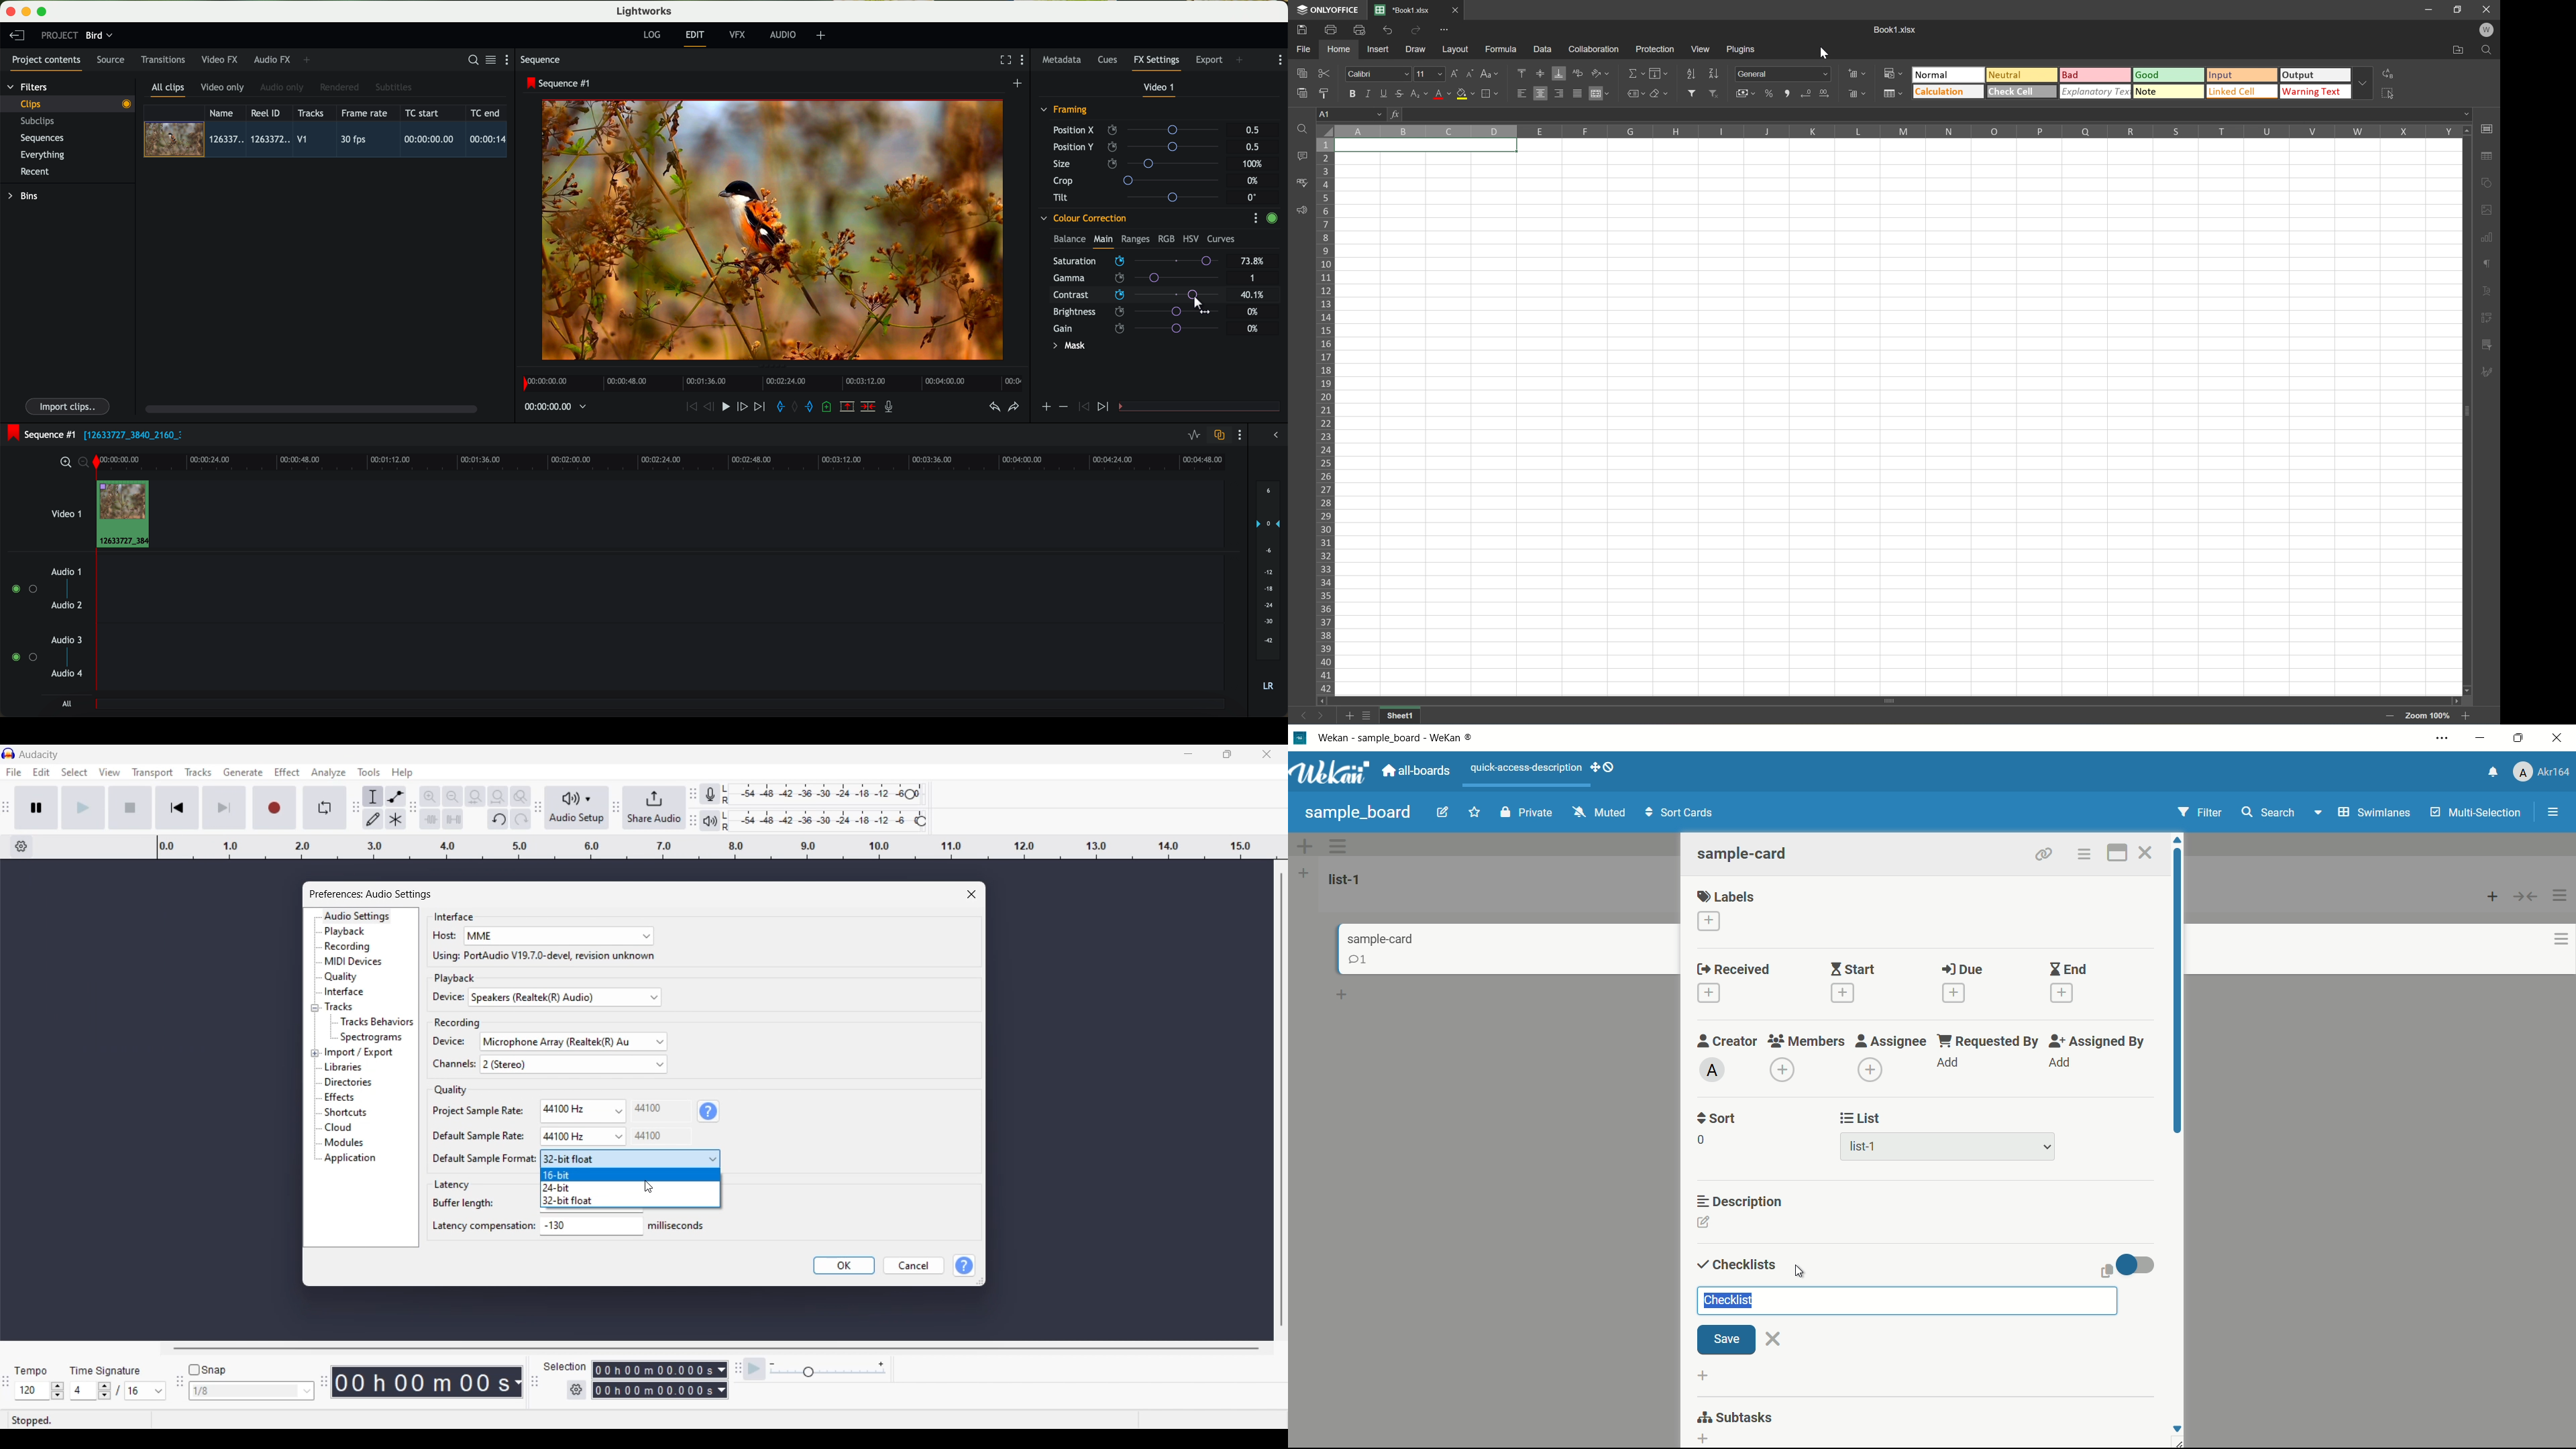 The width and height of the screenshot is (2576, 1456). What do you see at coordinates (1357, 961) in the screenshot?
I see `comments` at bounding box center [1357, 961].